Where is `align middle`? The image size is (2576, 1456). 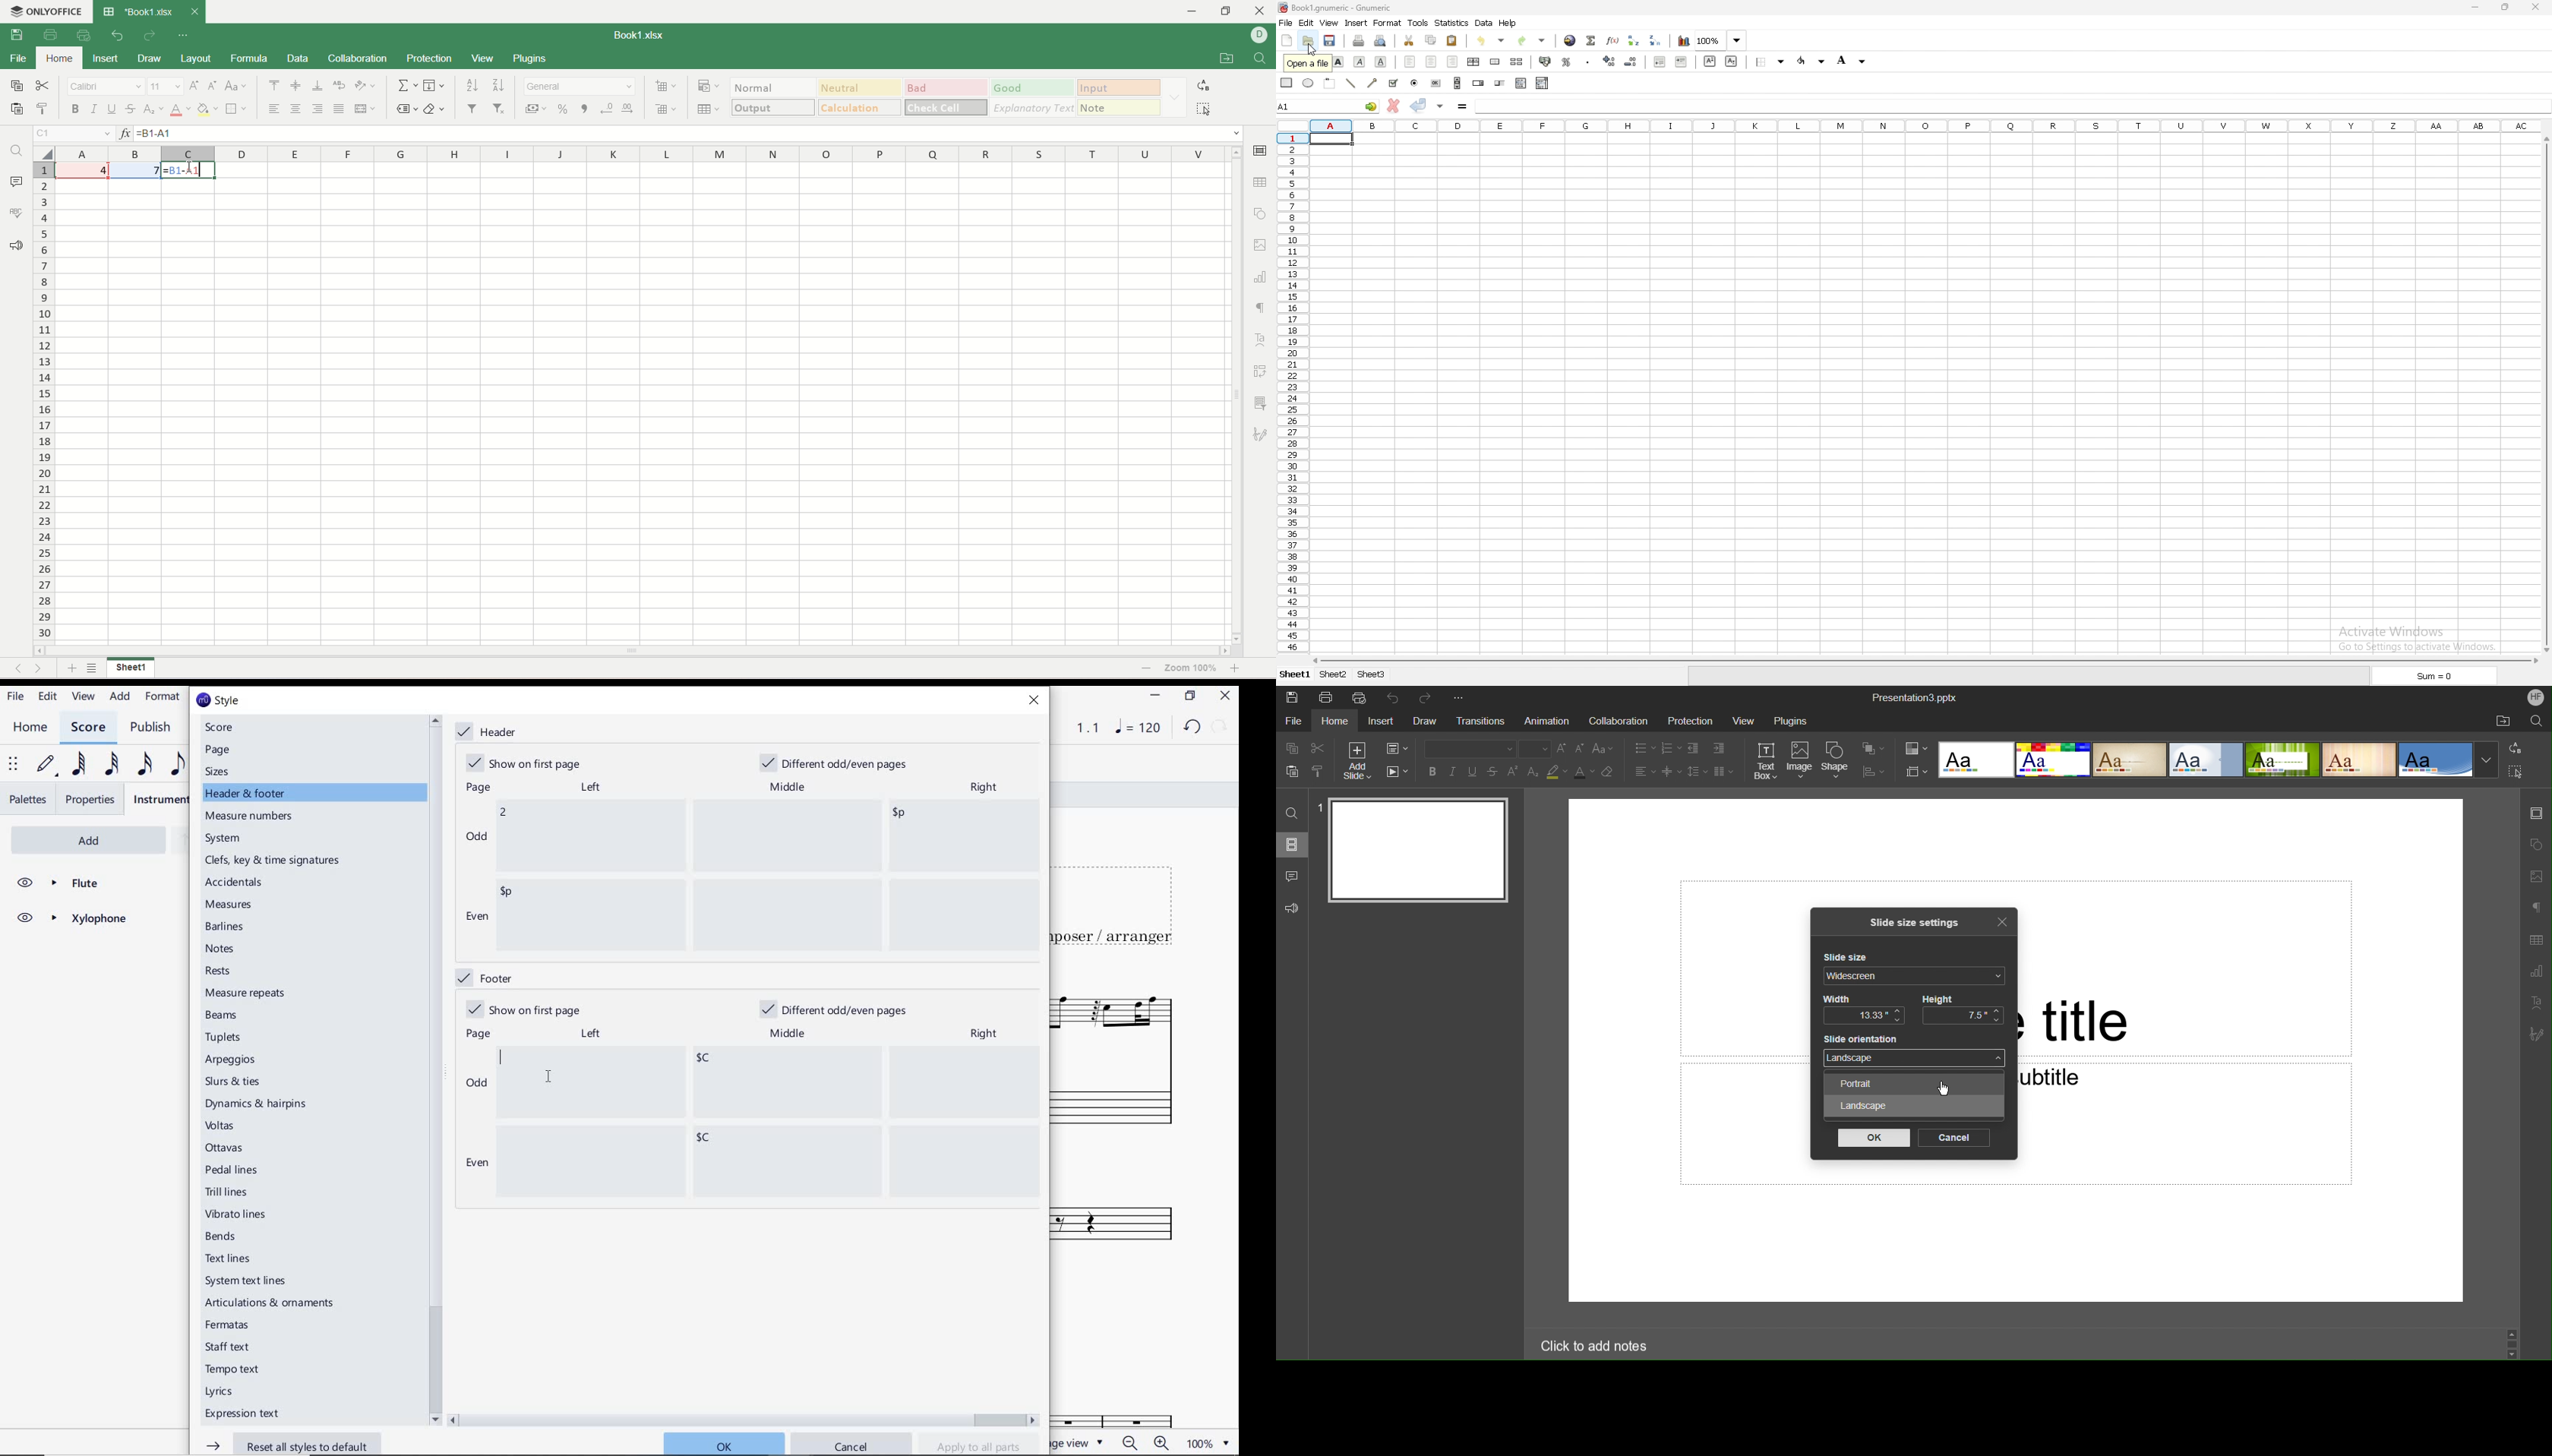
align middle is located at coordinates (297, 85).